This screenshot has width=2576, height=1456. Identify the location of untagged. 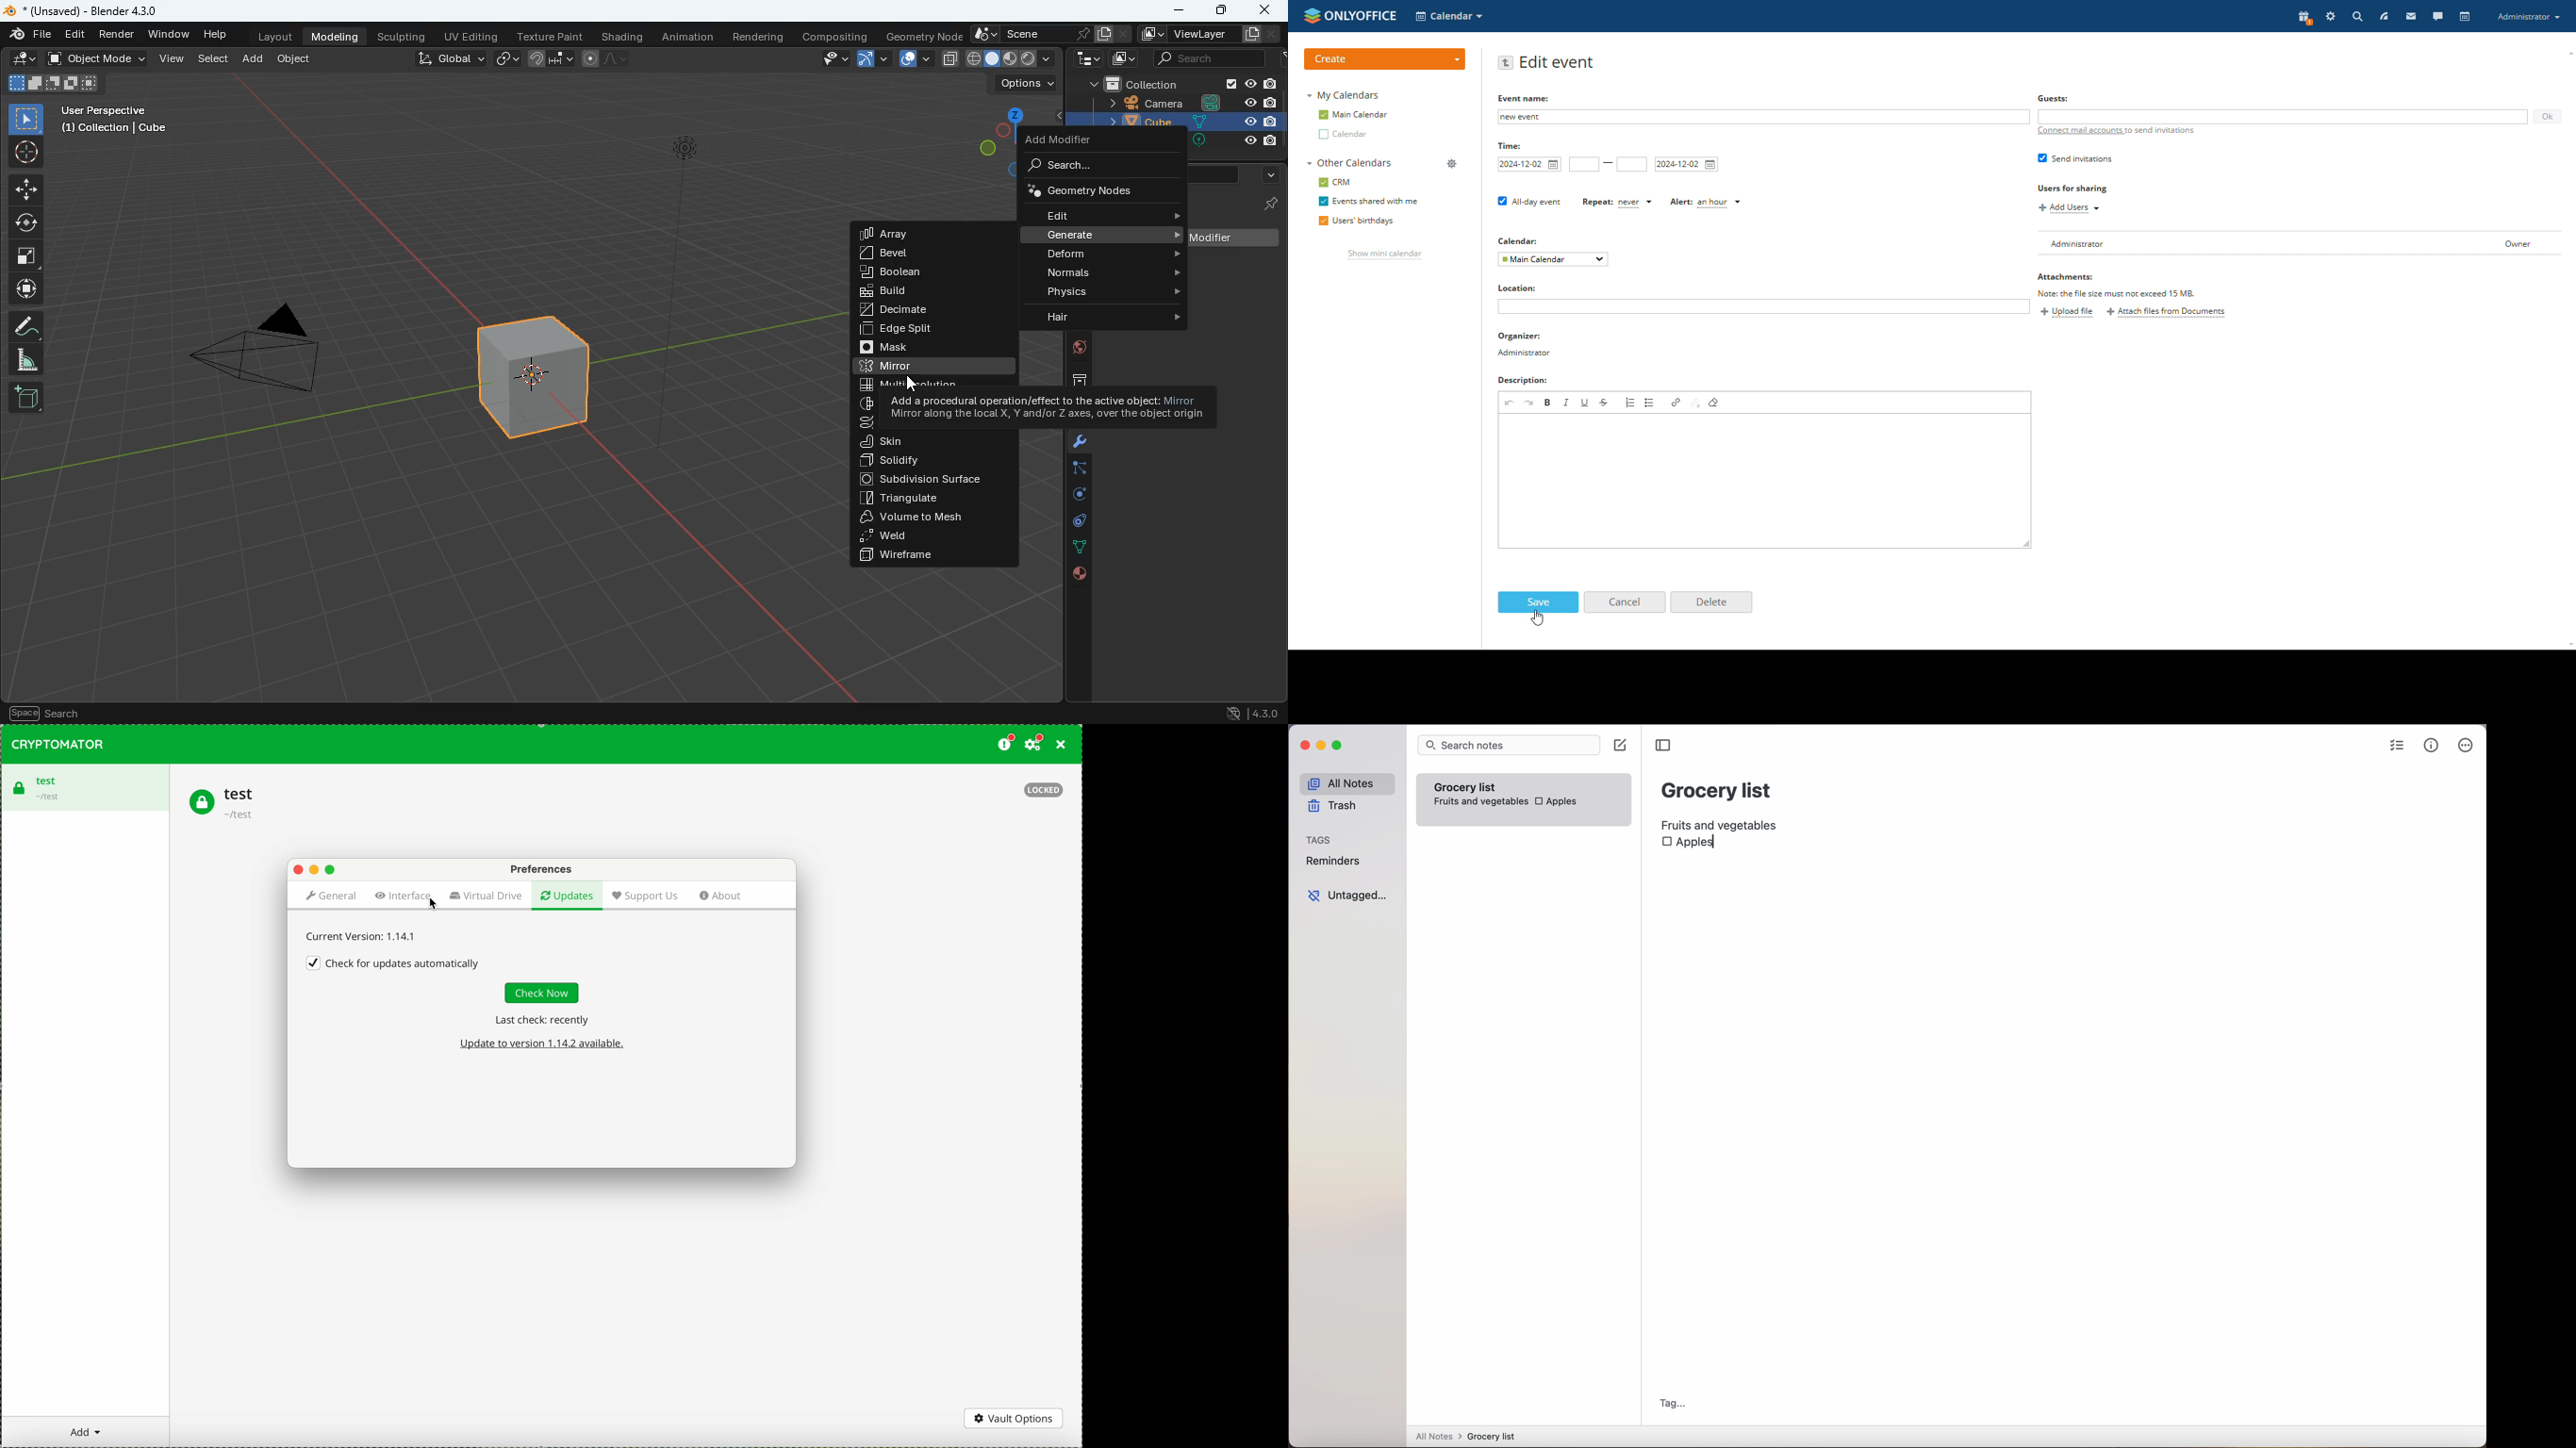
(1347, 896).